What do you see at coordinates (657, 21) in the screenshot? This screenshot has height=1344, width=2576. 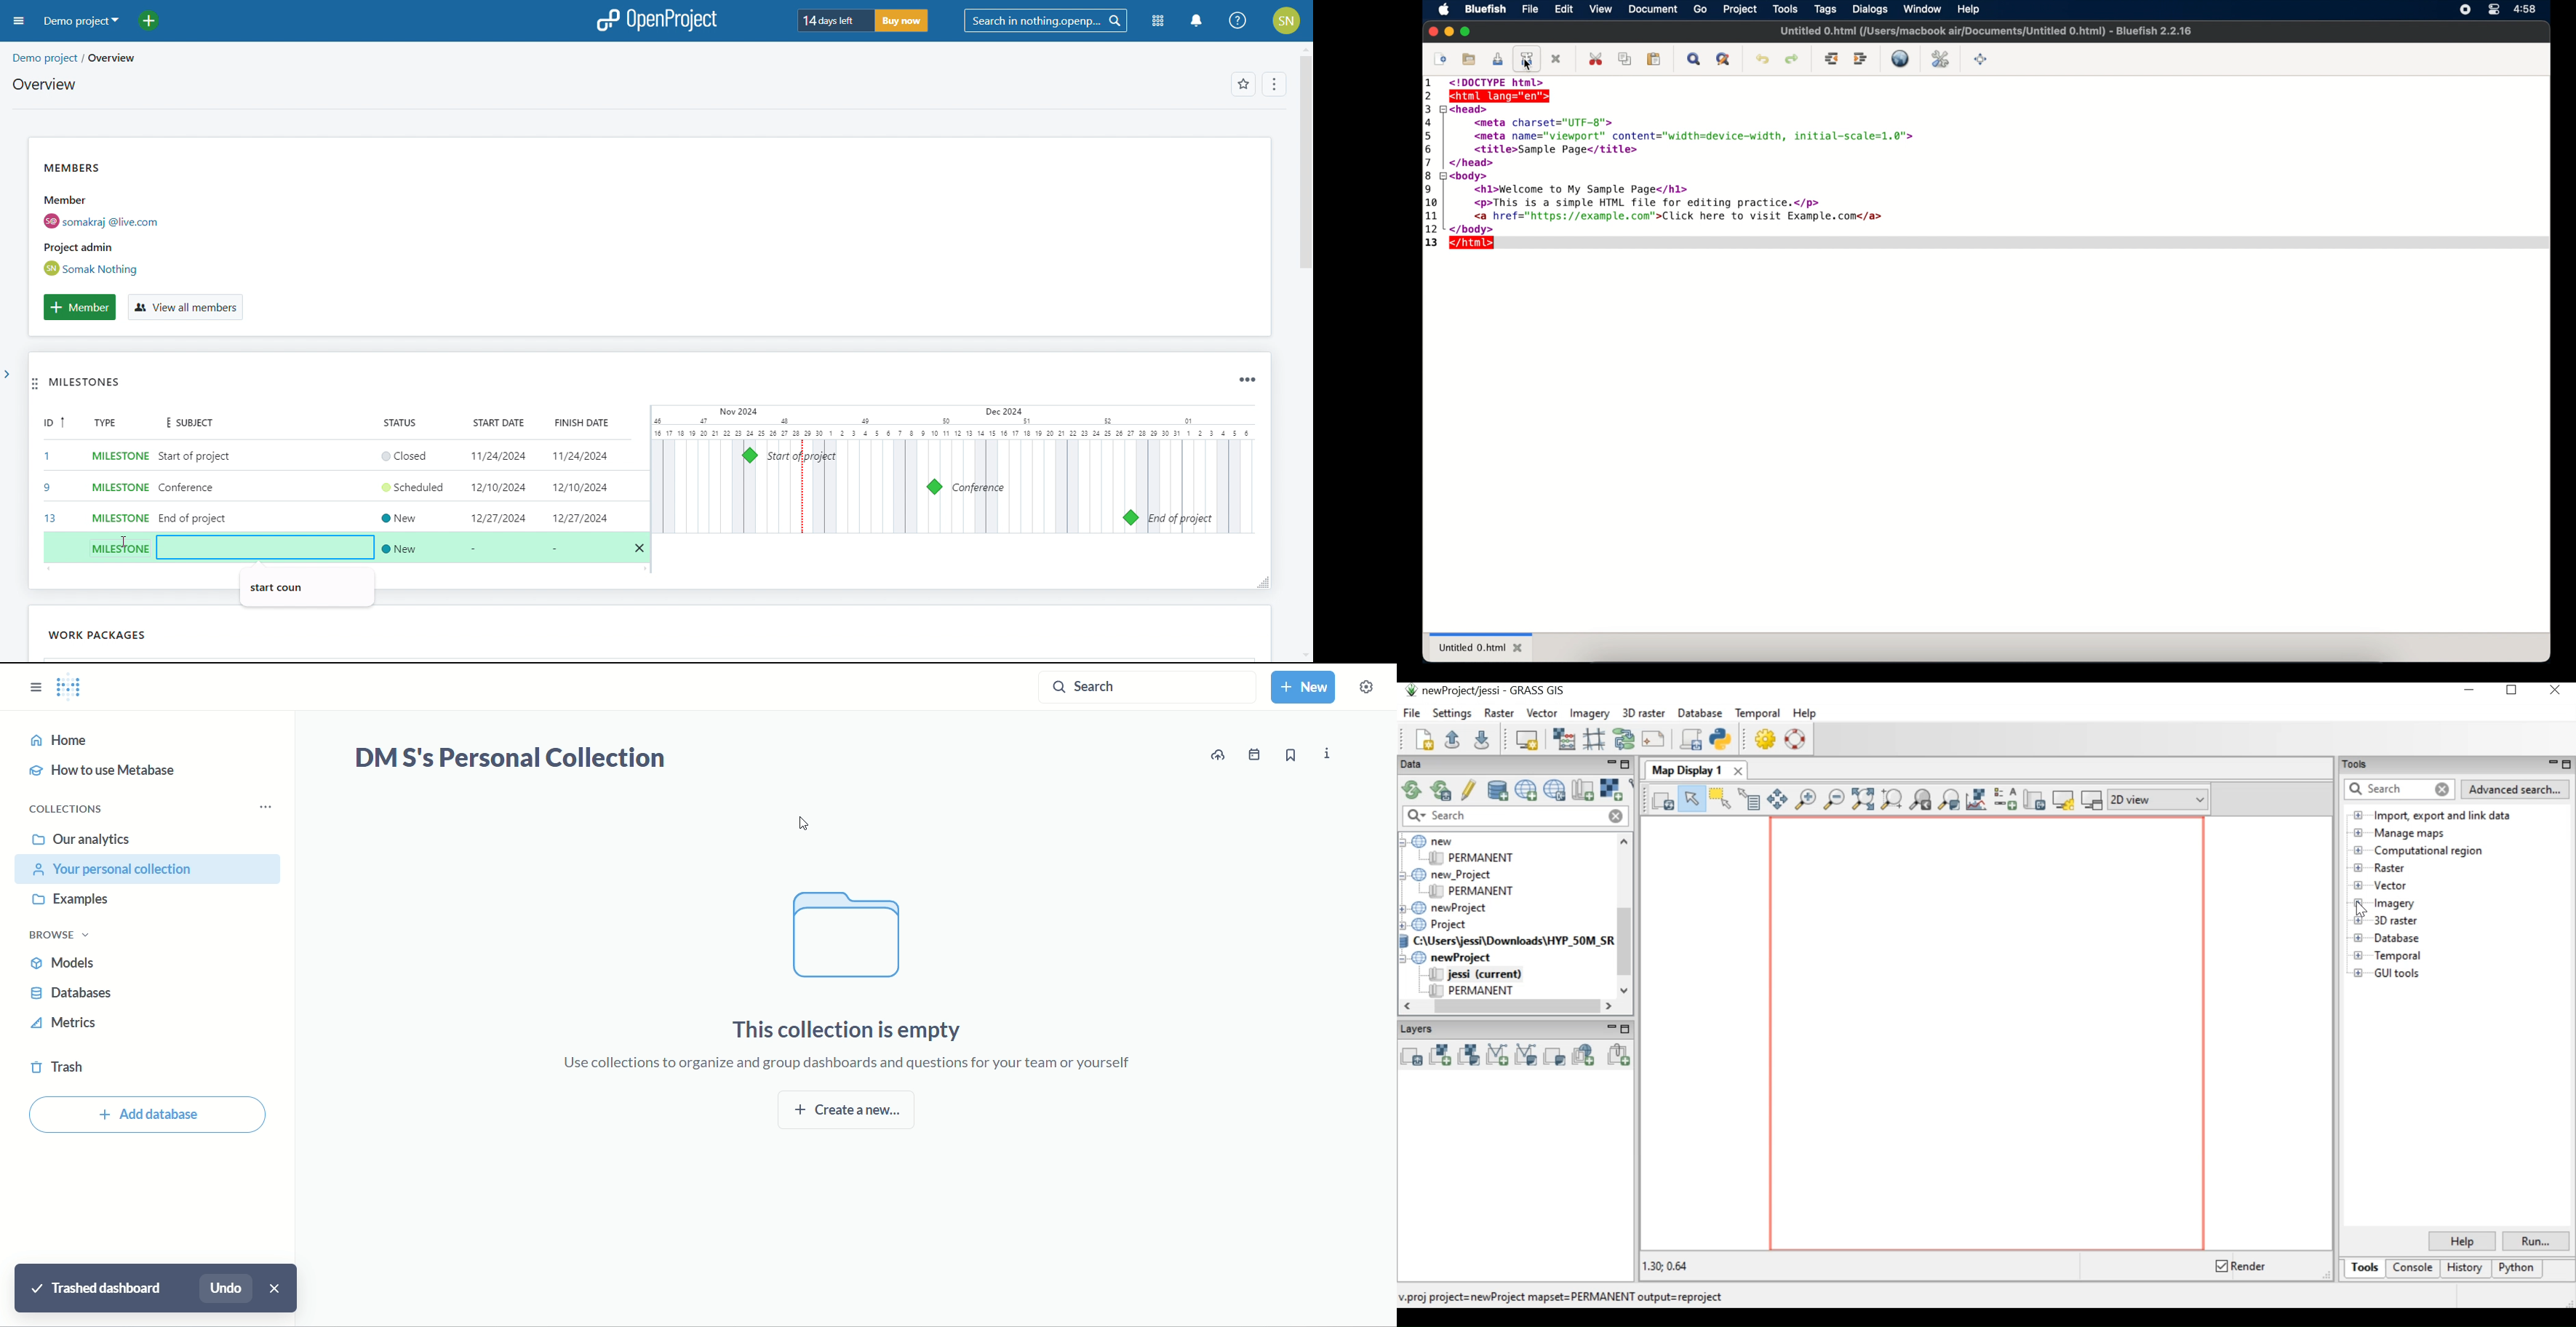 I see `logo` at bounding box center [657, 21].